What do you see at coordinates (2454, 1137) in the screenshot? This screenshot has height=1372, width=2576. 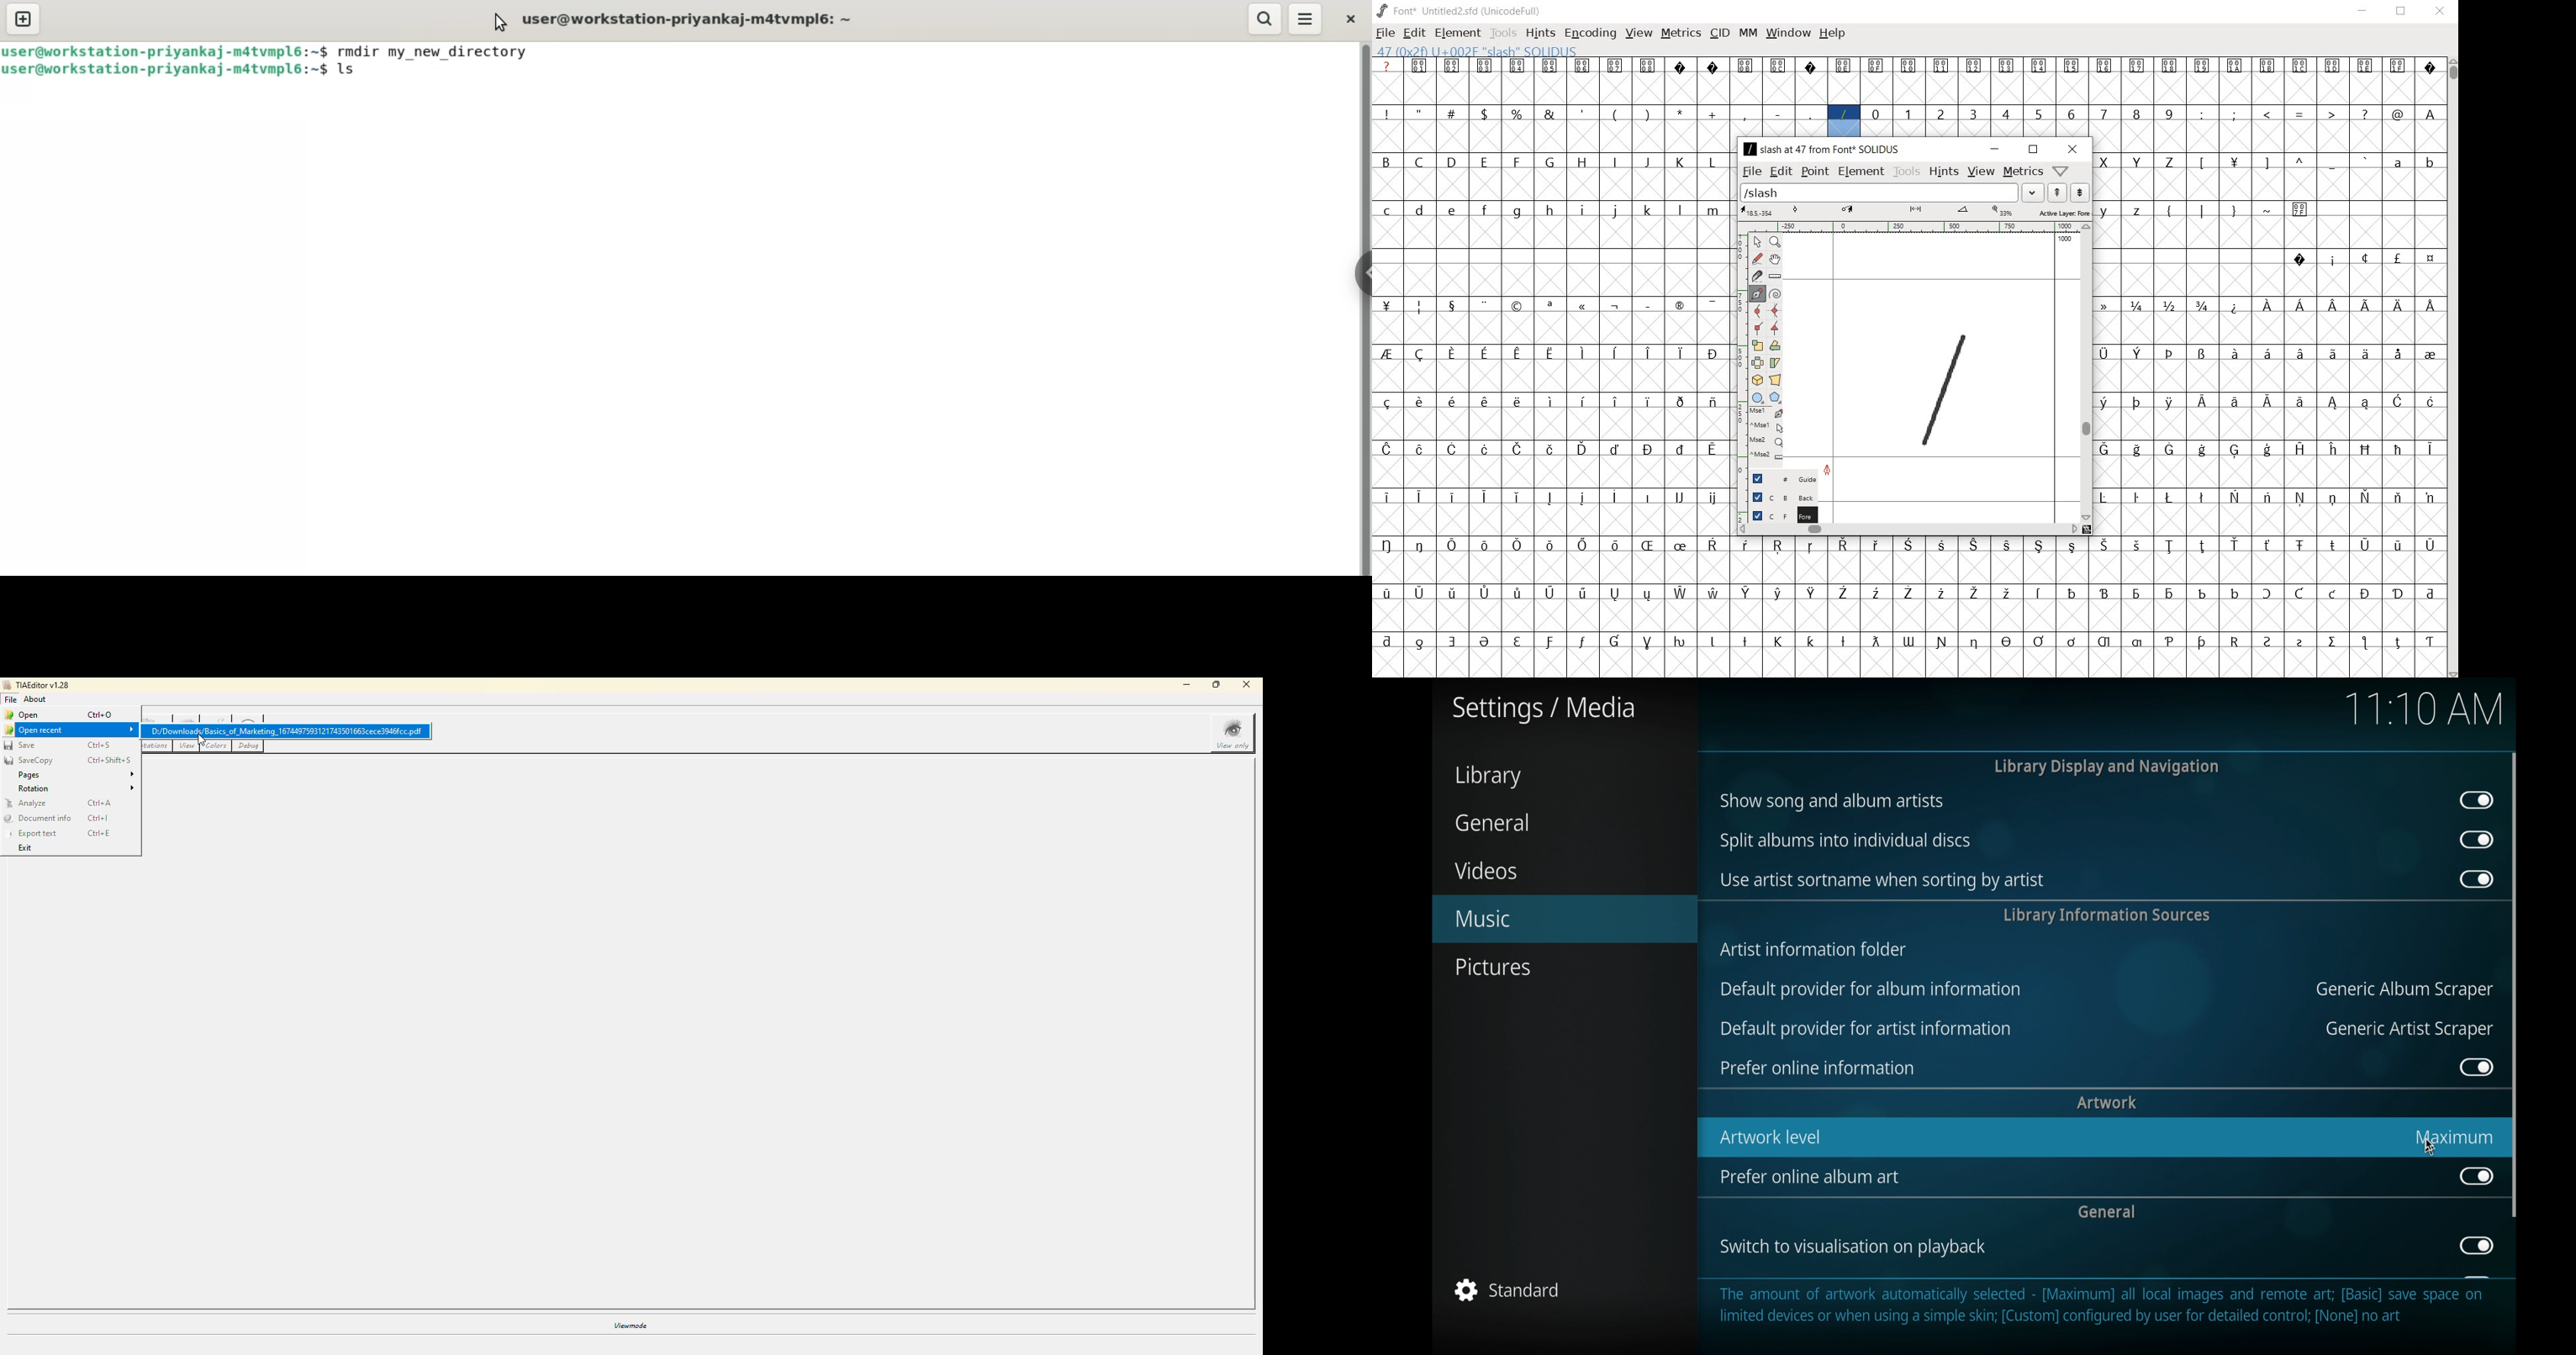 I see `maximum` at bounding box center [2454, 1137].